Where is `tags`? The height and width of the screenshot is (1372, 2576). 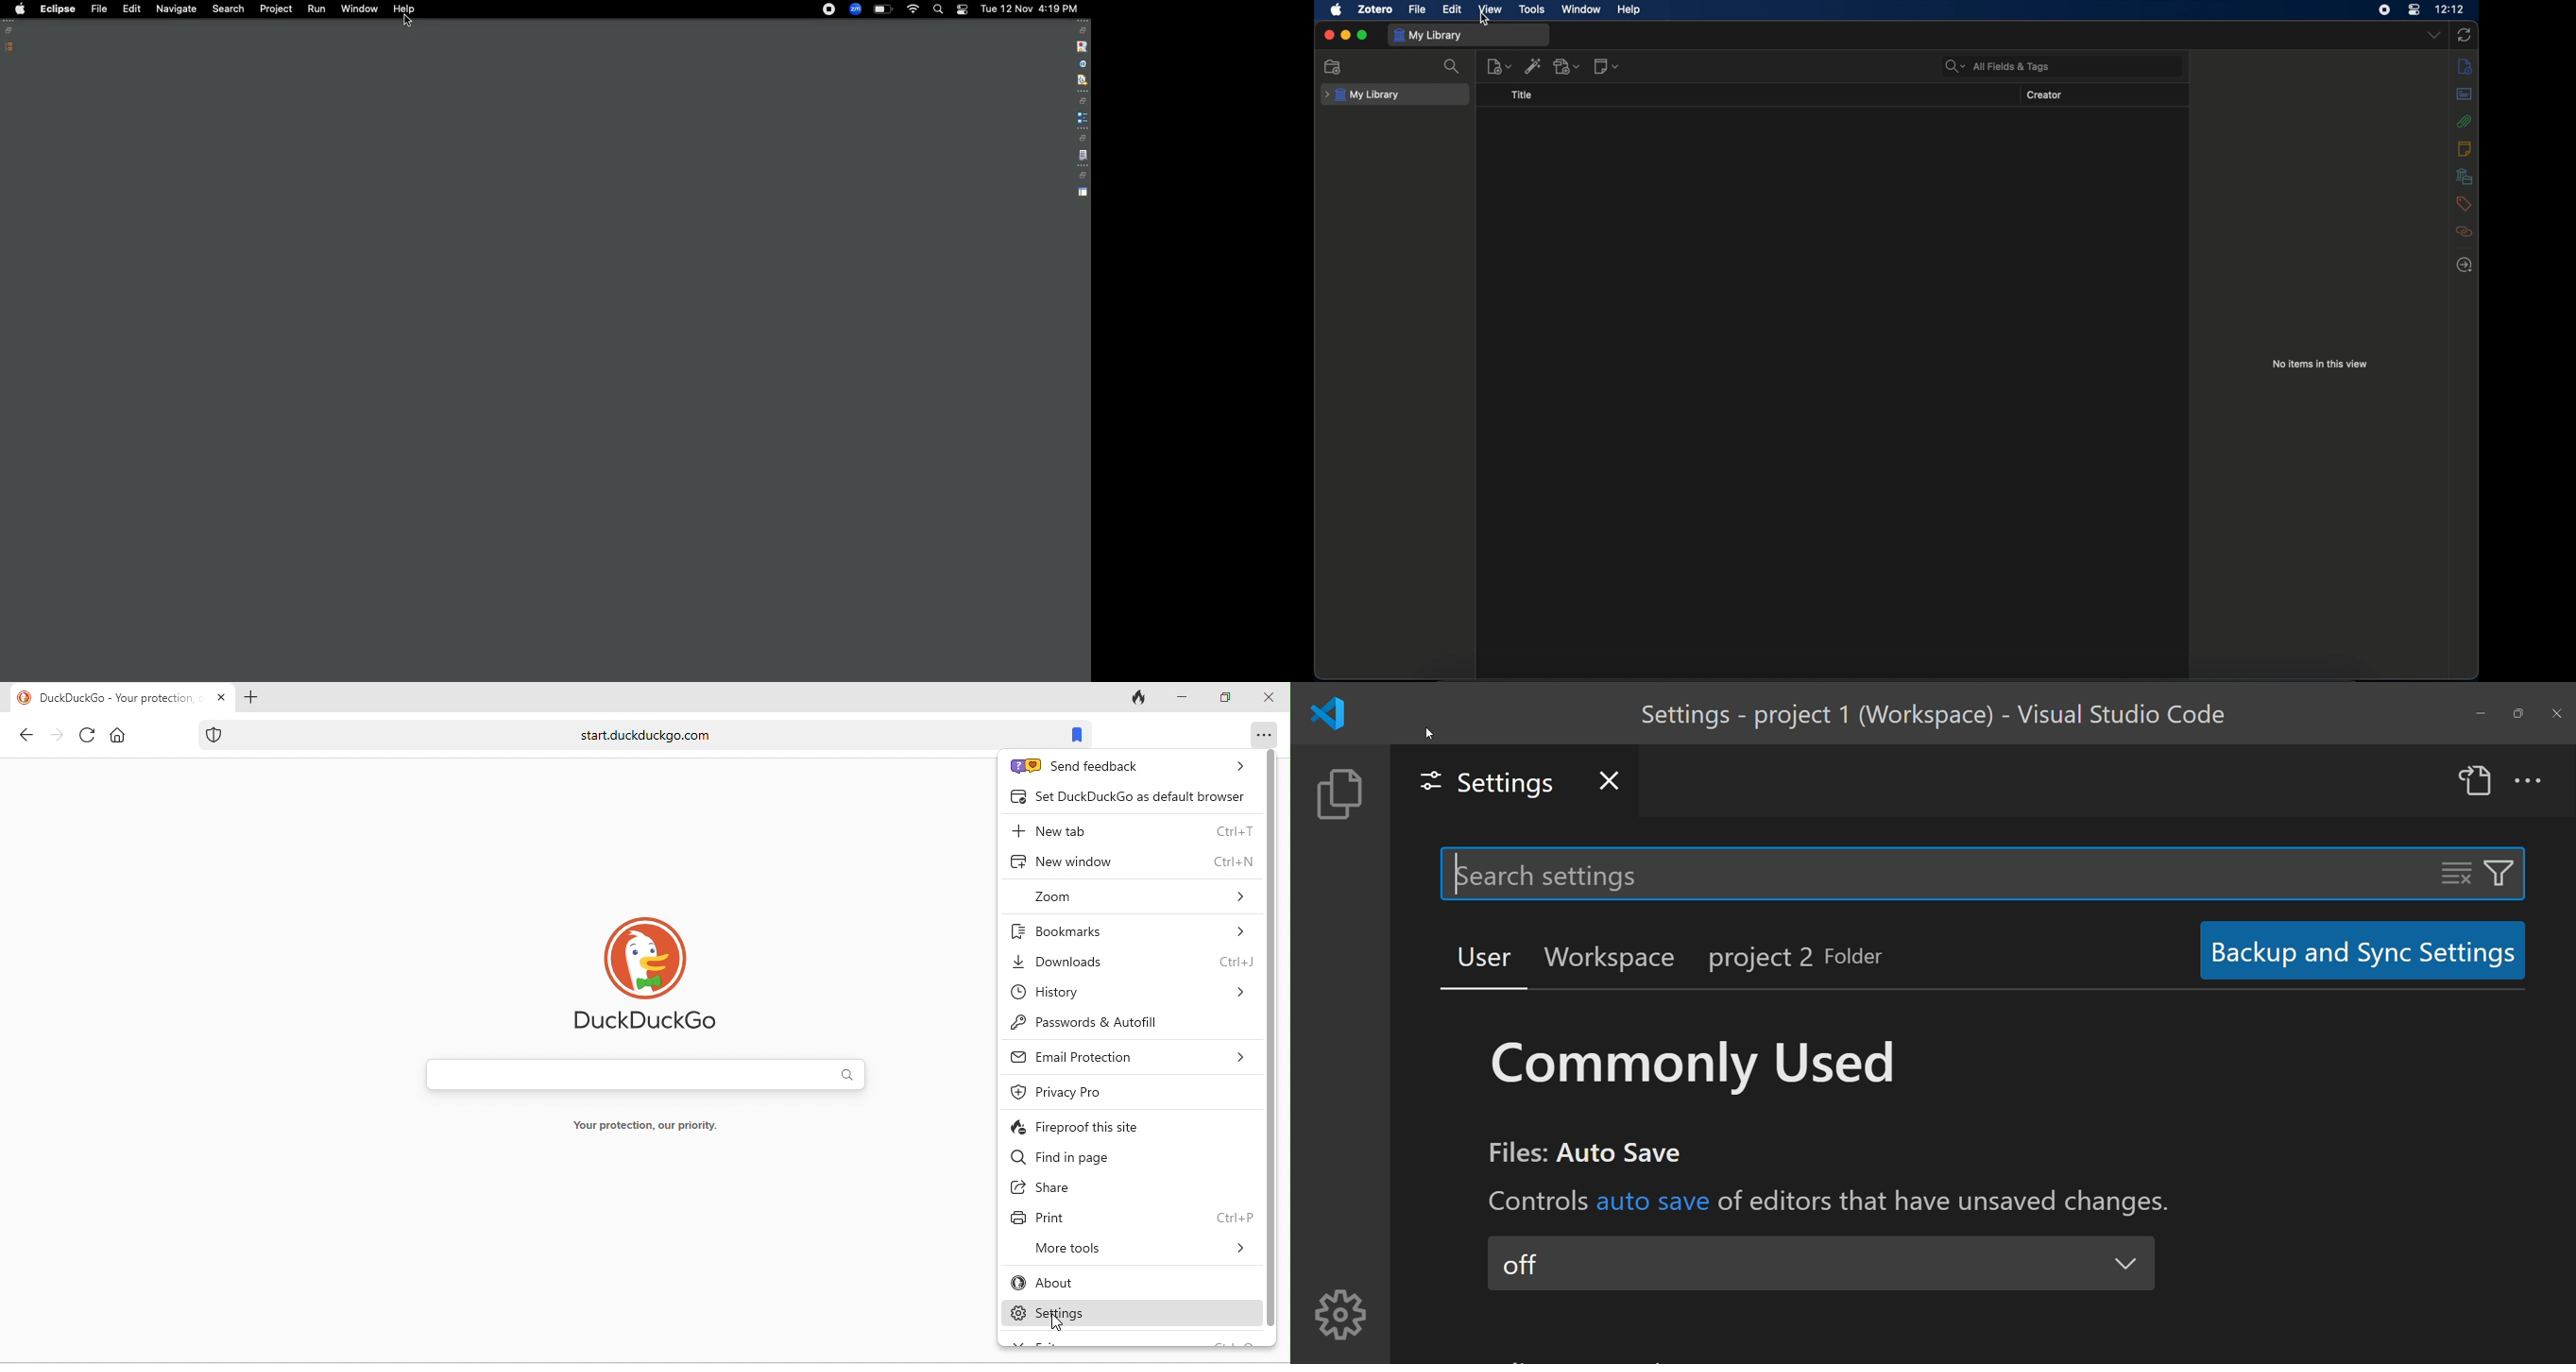 tags is located at coordinates (2464, 204).